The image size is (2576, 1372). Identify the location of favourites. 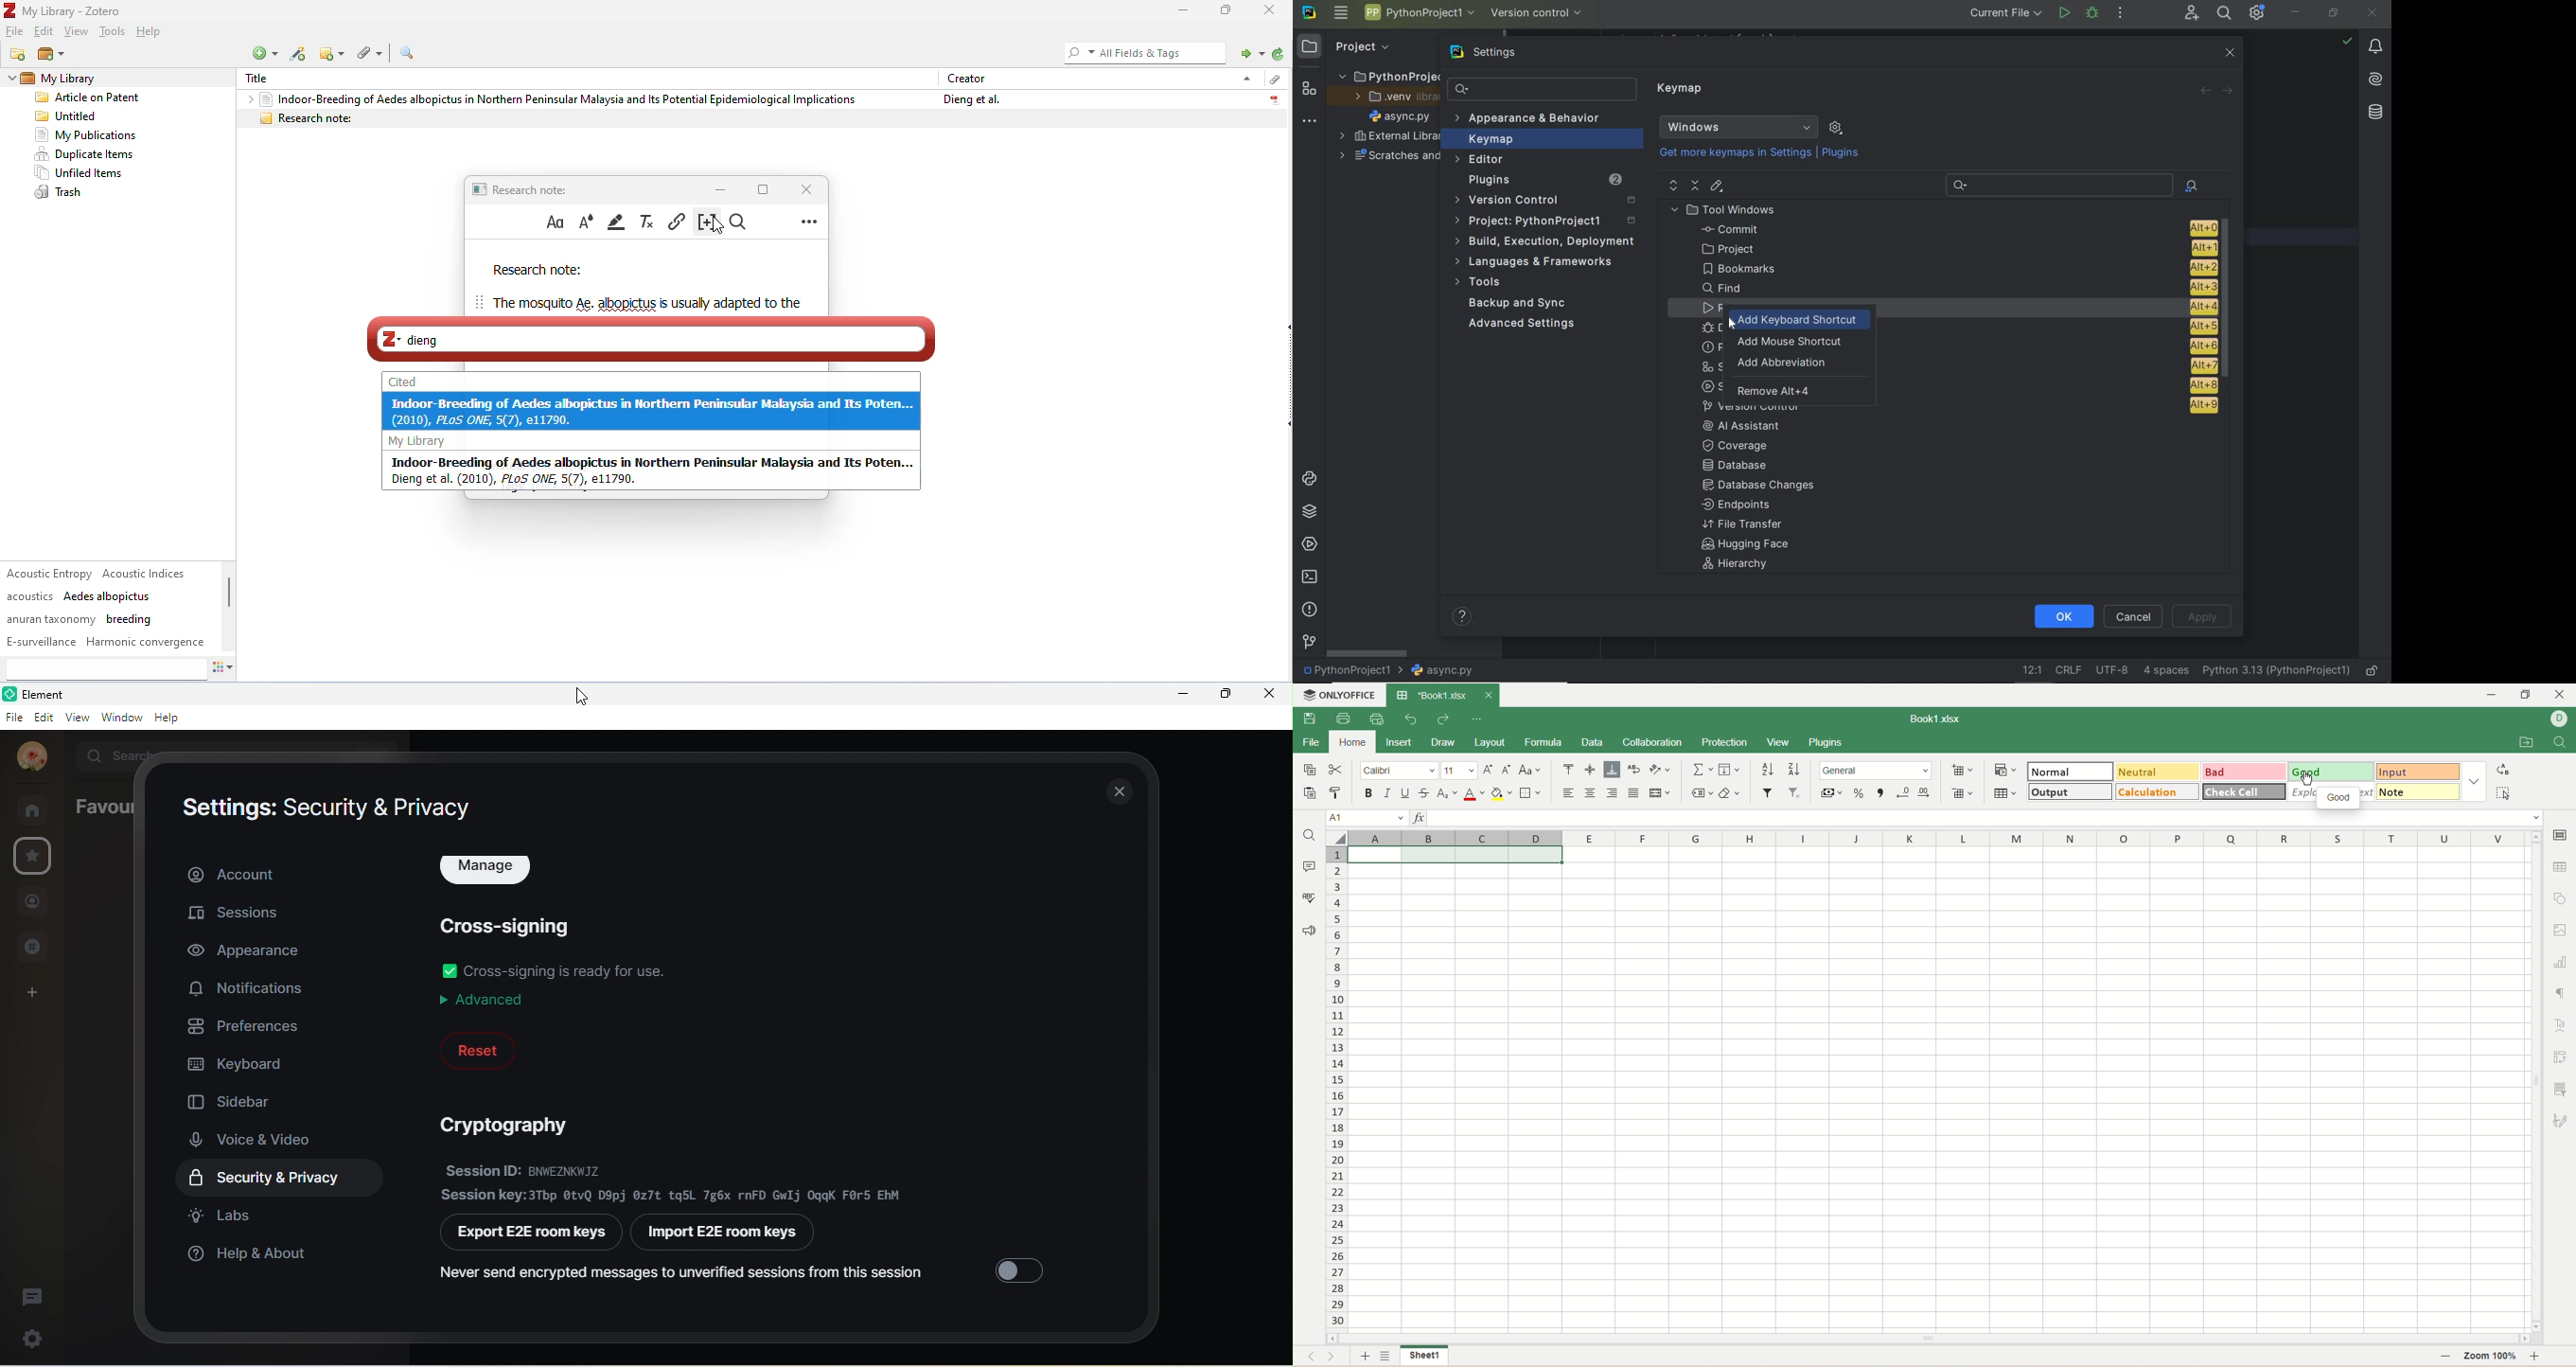
(103, 805).